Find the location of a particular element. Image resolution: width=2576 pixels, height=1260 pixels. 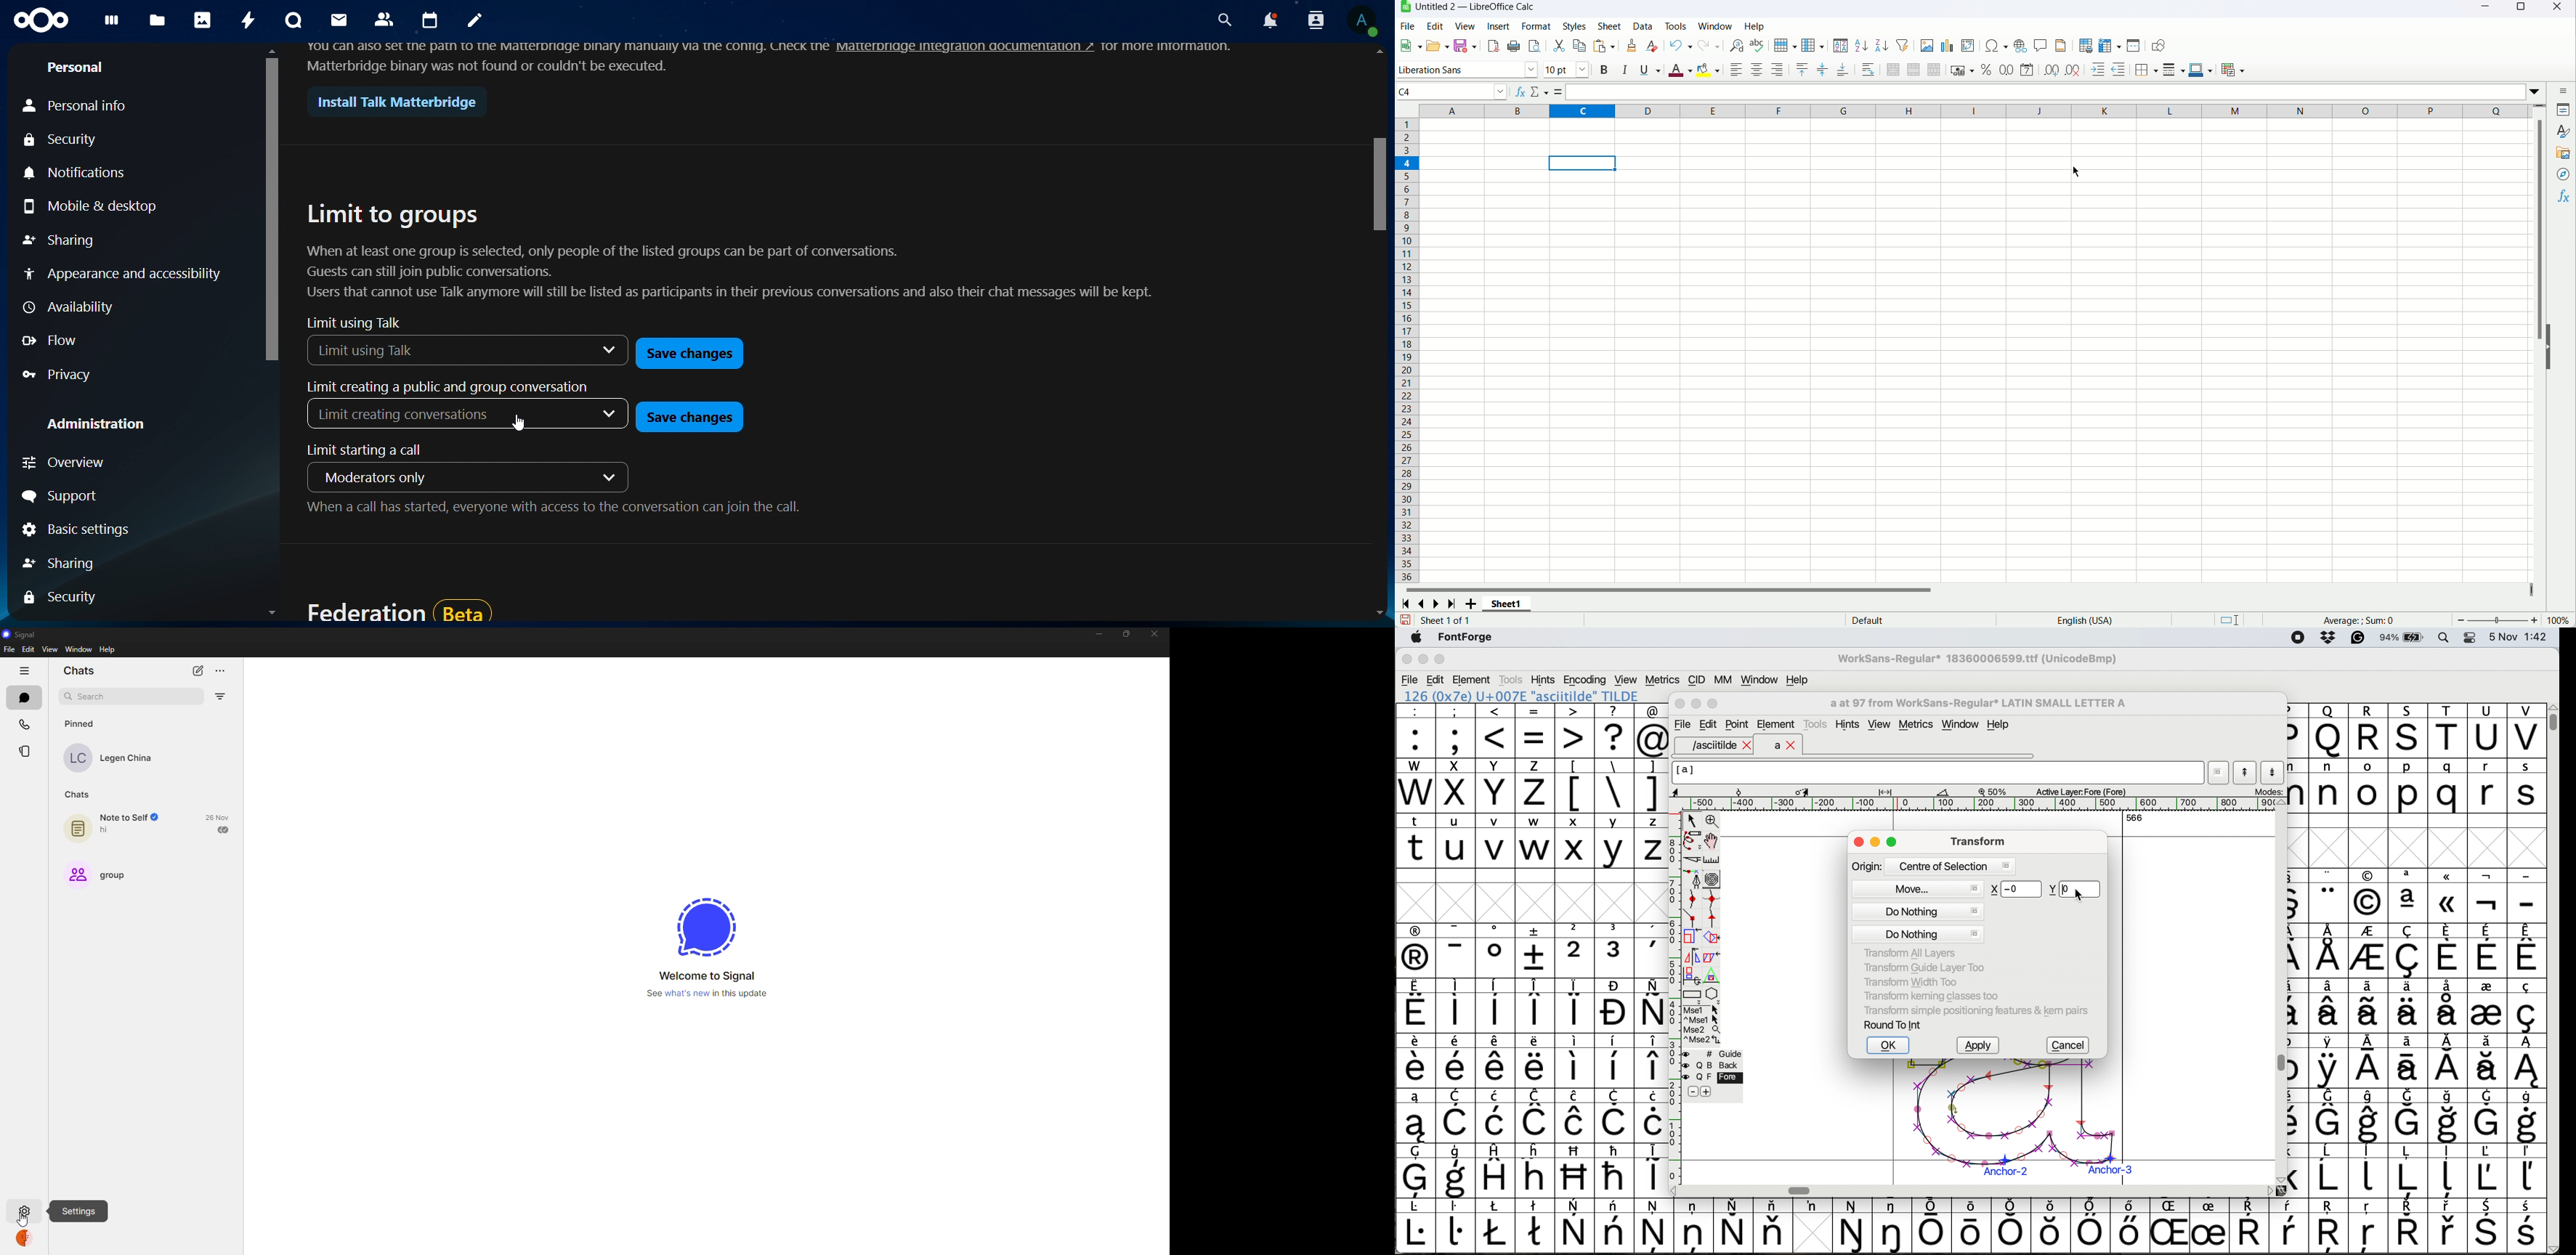

symbol is located at coordinates (2329, 896).